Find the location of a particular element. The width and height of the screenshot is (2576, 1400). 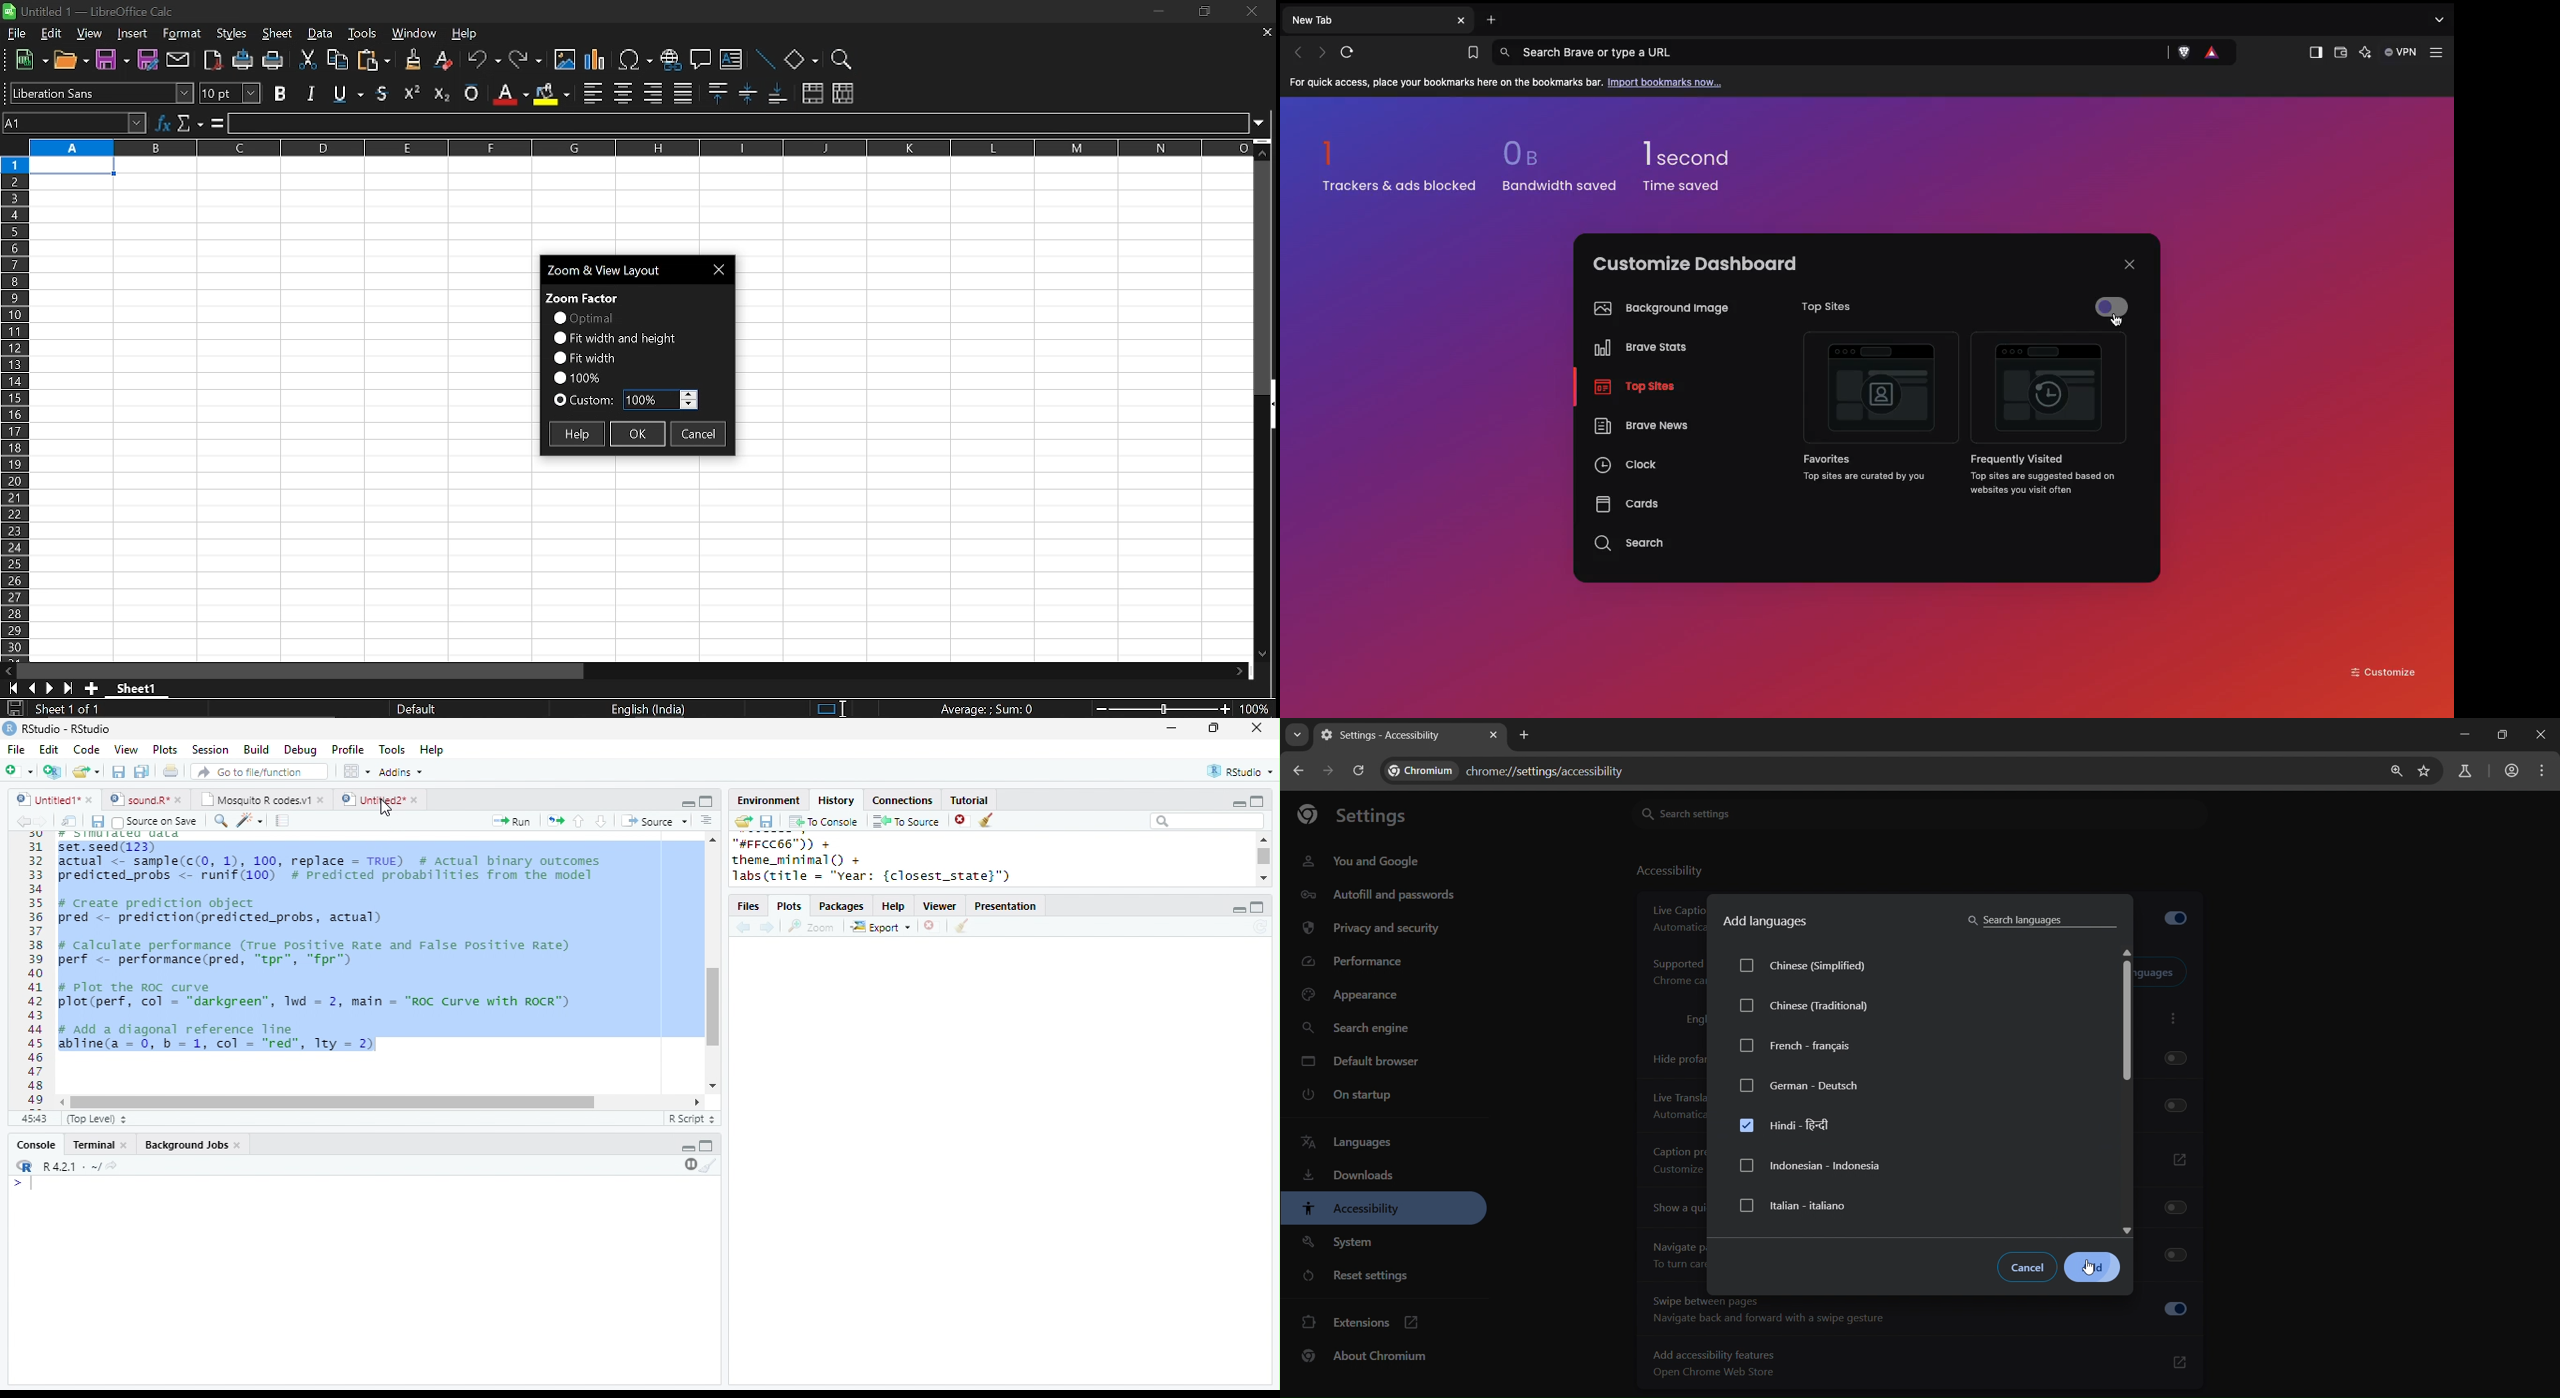

R 4.2.1 .~/ is located at coordinates (68, 1168).